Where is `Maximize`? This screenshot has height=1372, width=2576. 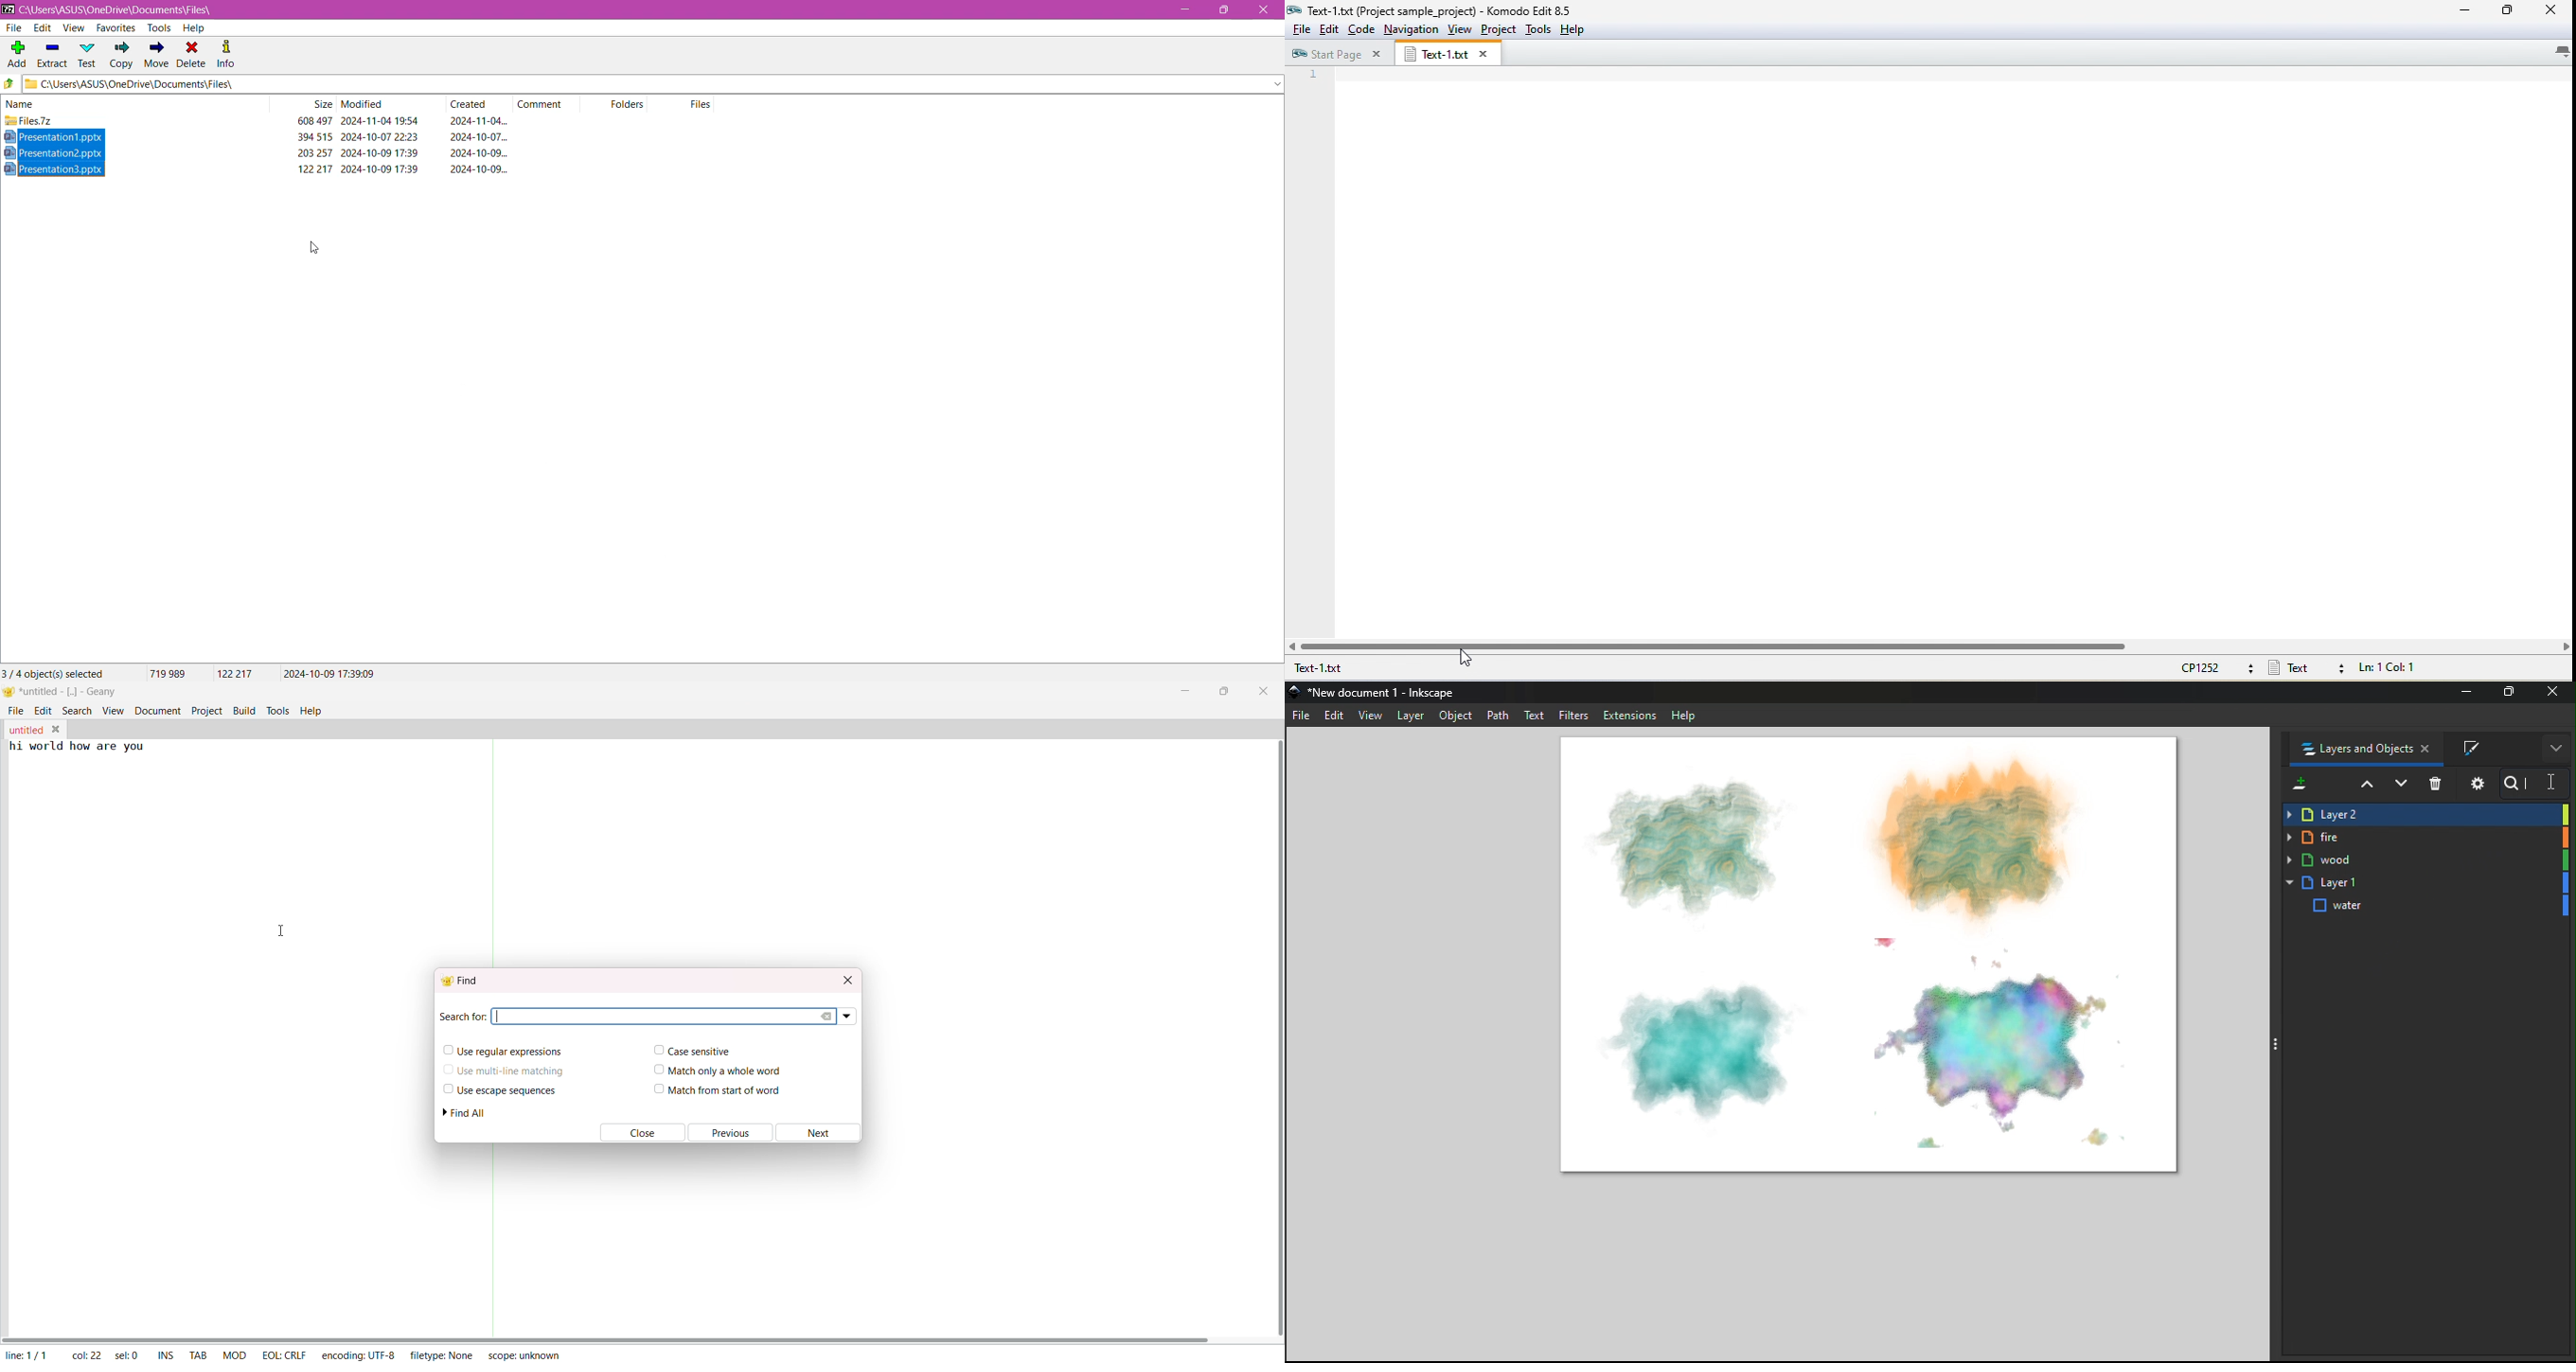
Maximize is located at coordinates (2508, 691).